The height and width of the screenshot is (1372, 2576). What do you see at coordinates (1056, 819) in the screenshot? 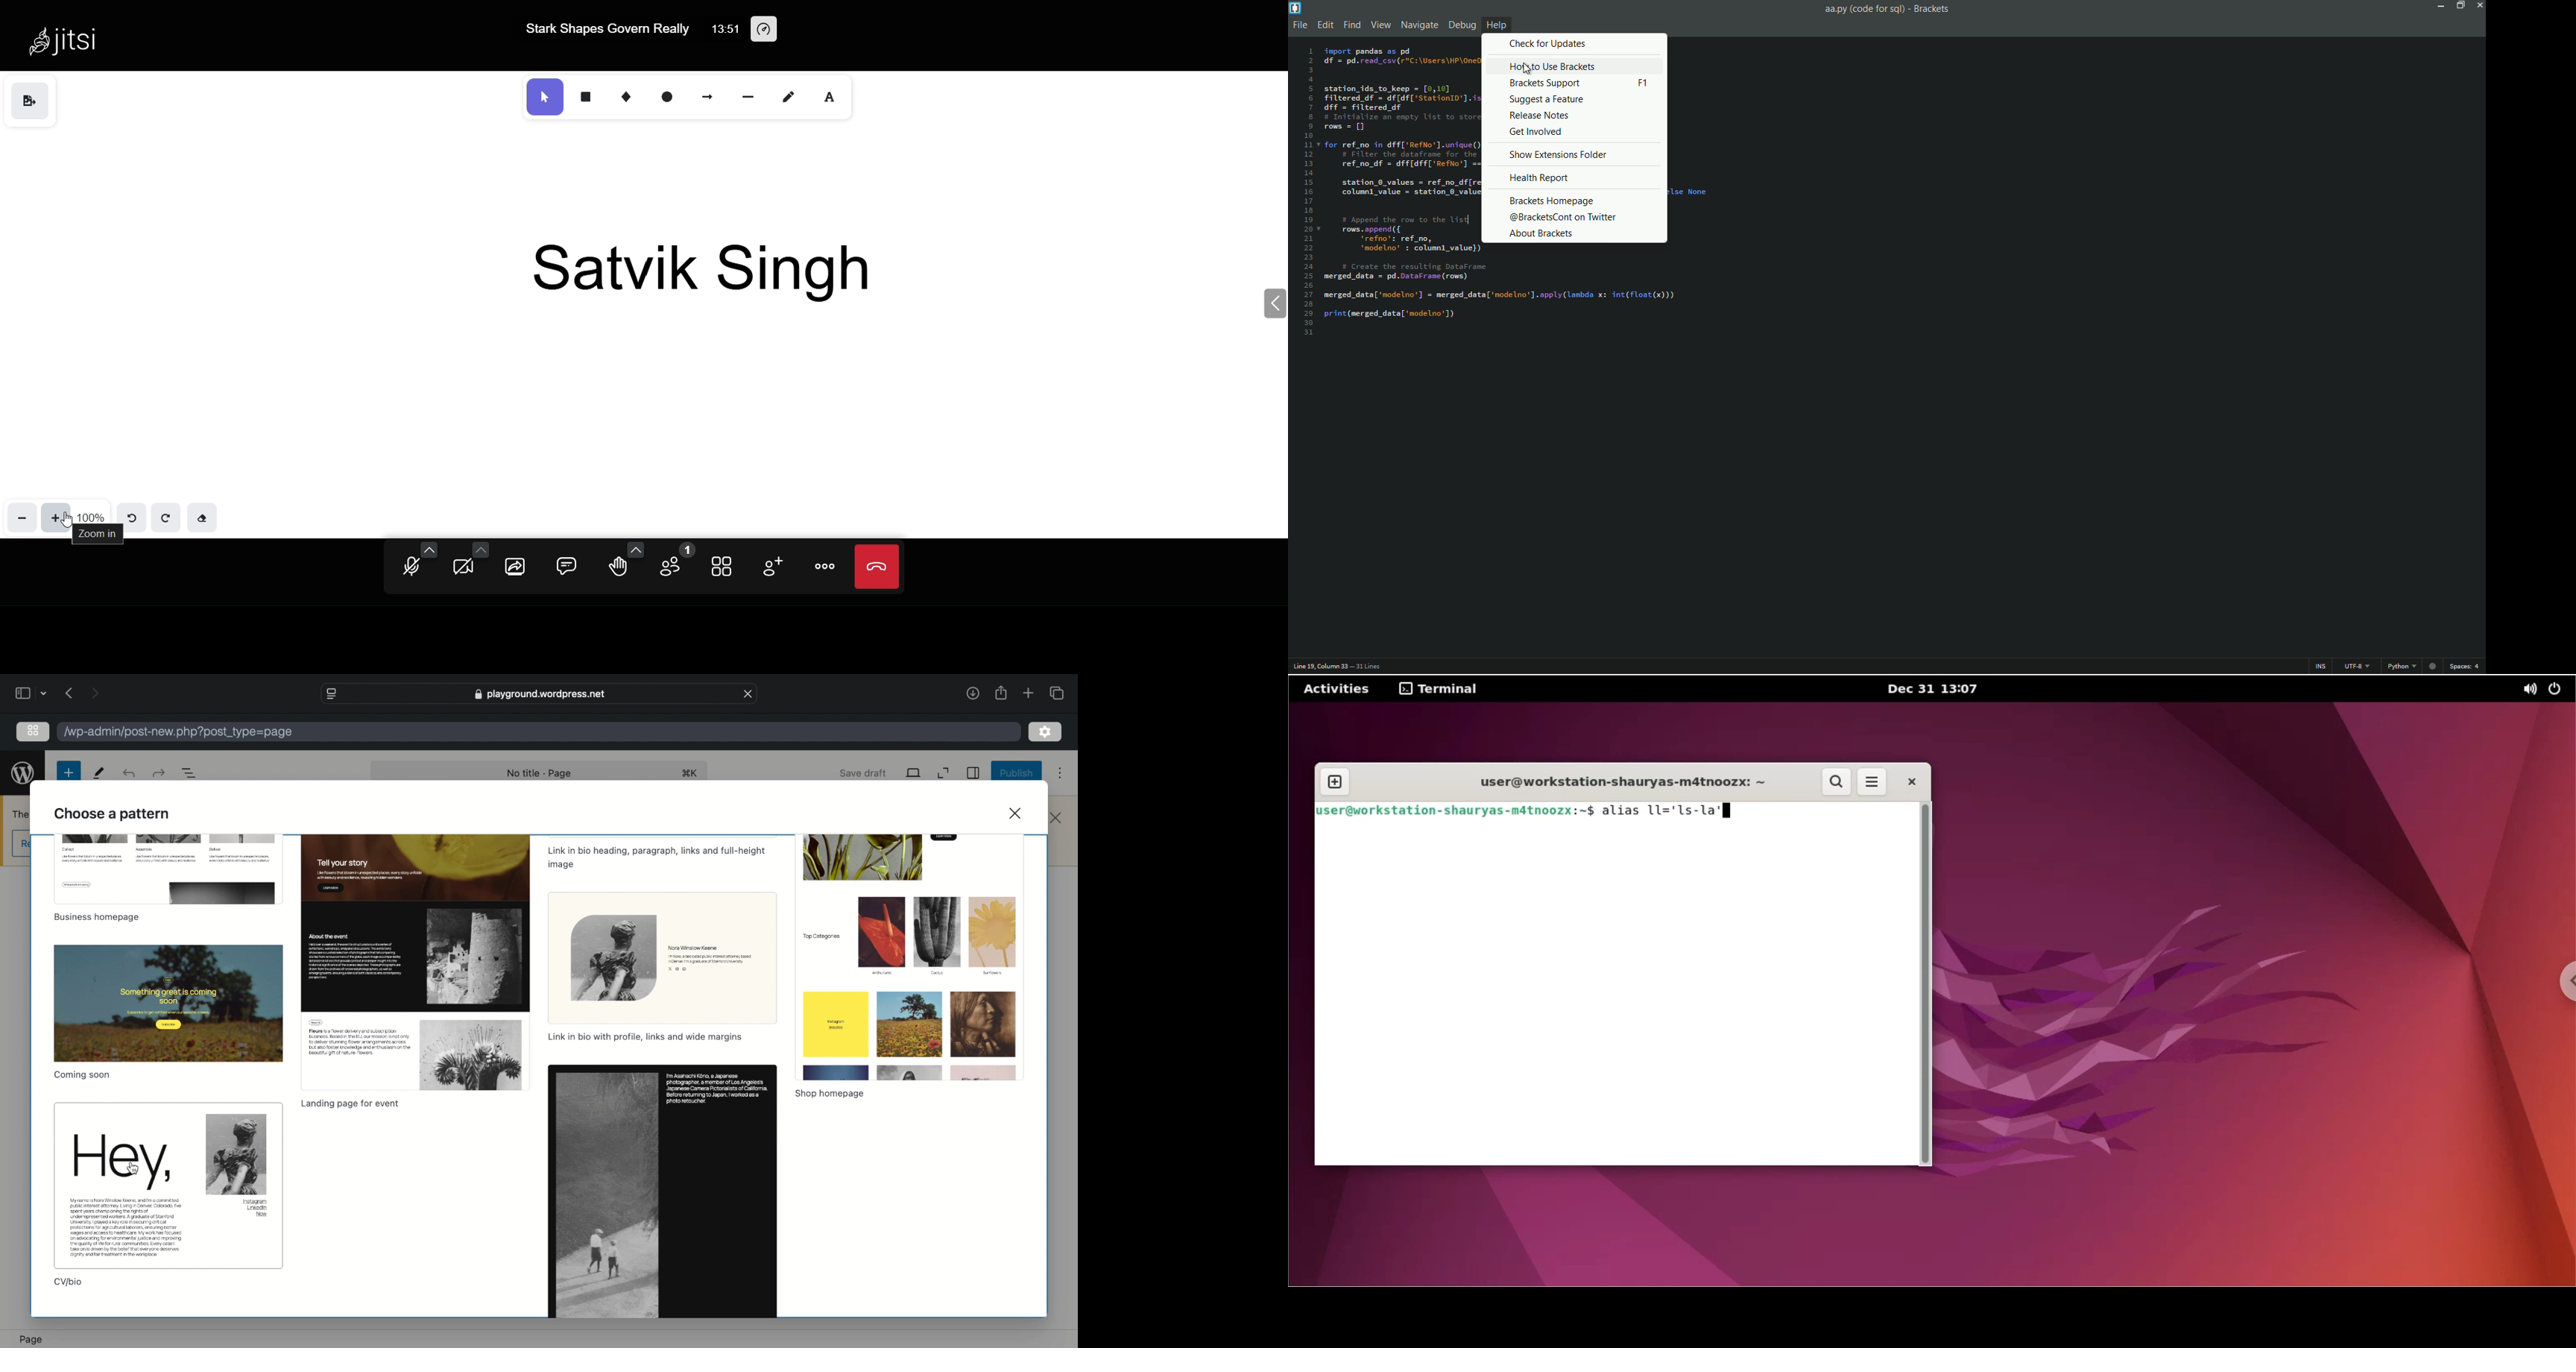
I see `close` at bounding box center [1056, 819].